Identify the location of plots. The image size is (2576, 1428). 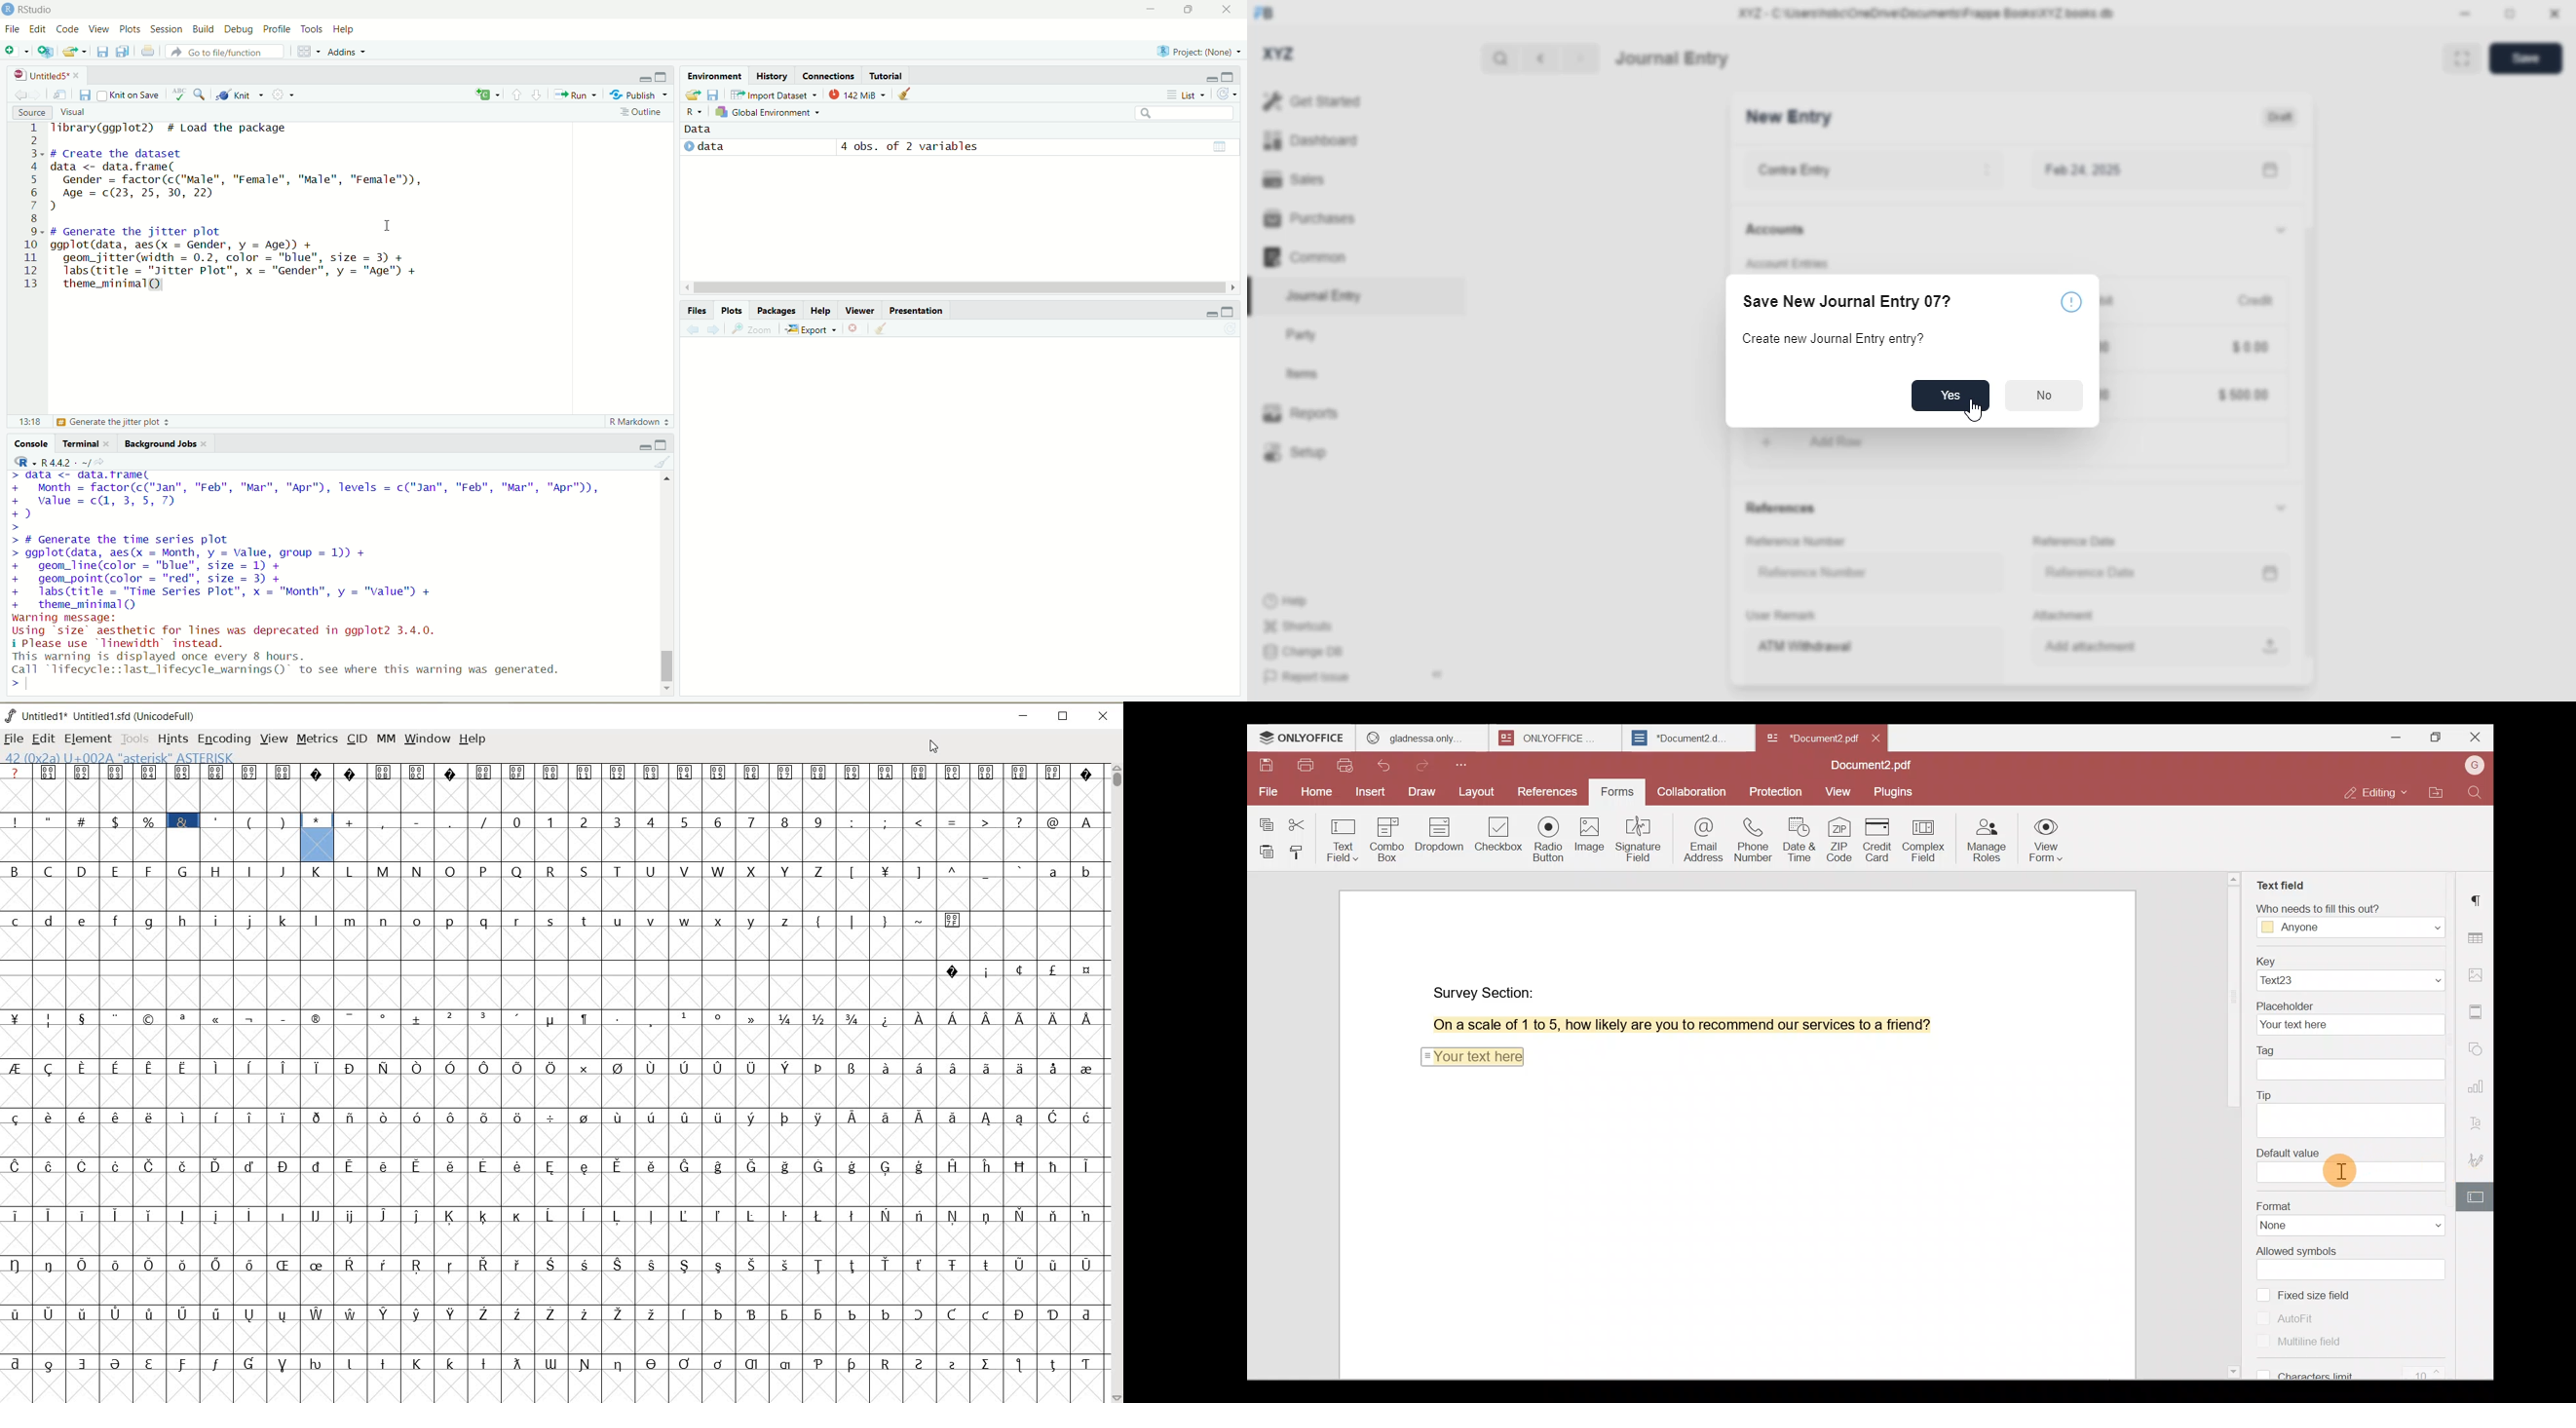
(131, 27).